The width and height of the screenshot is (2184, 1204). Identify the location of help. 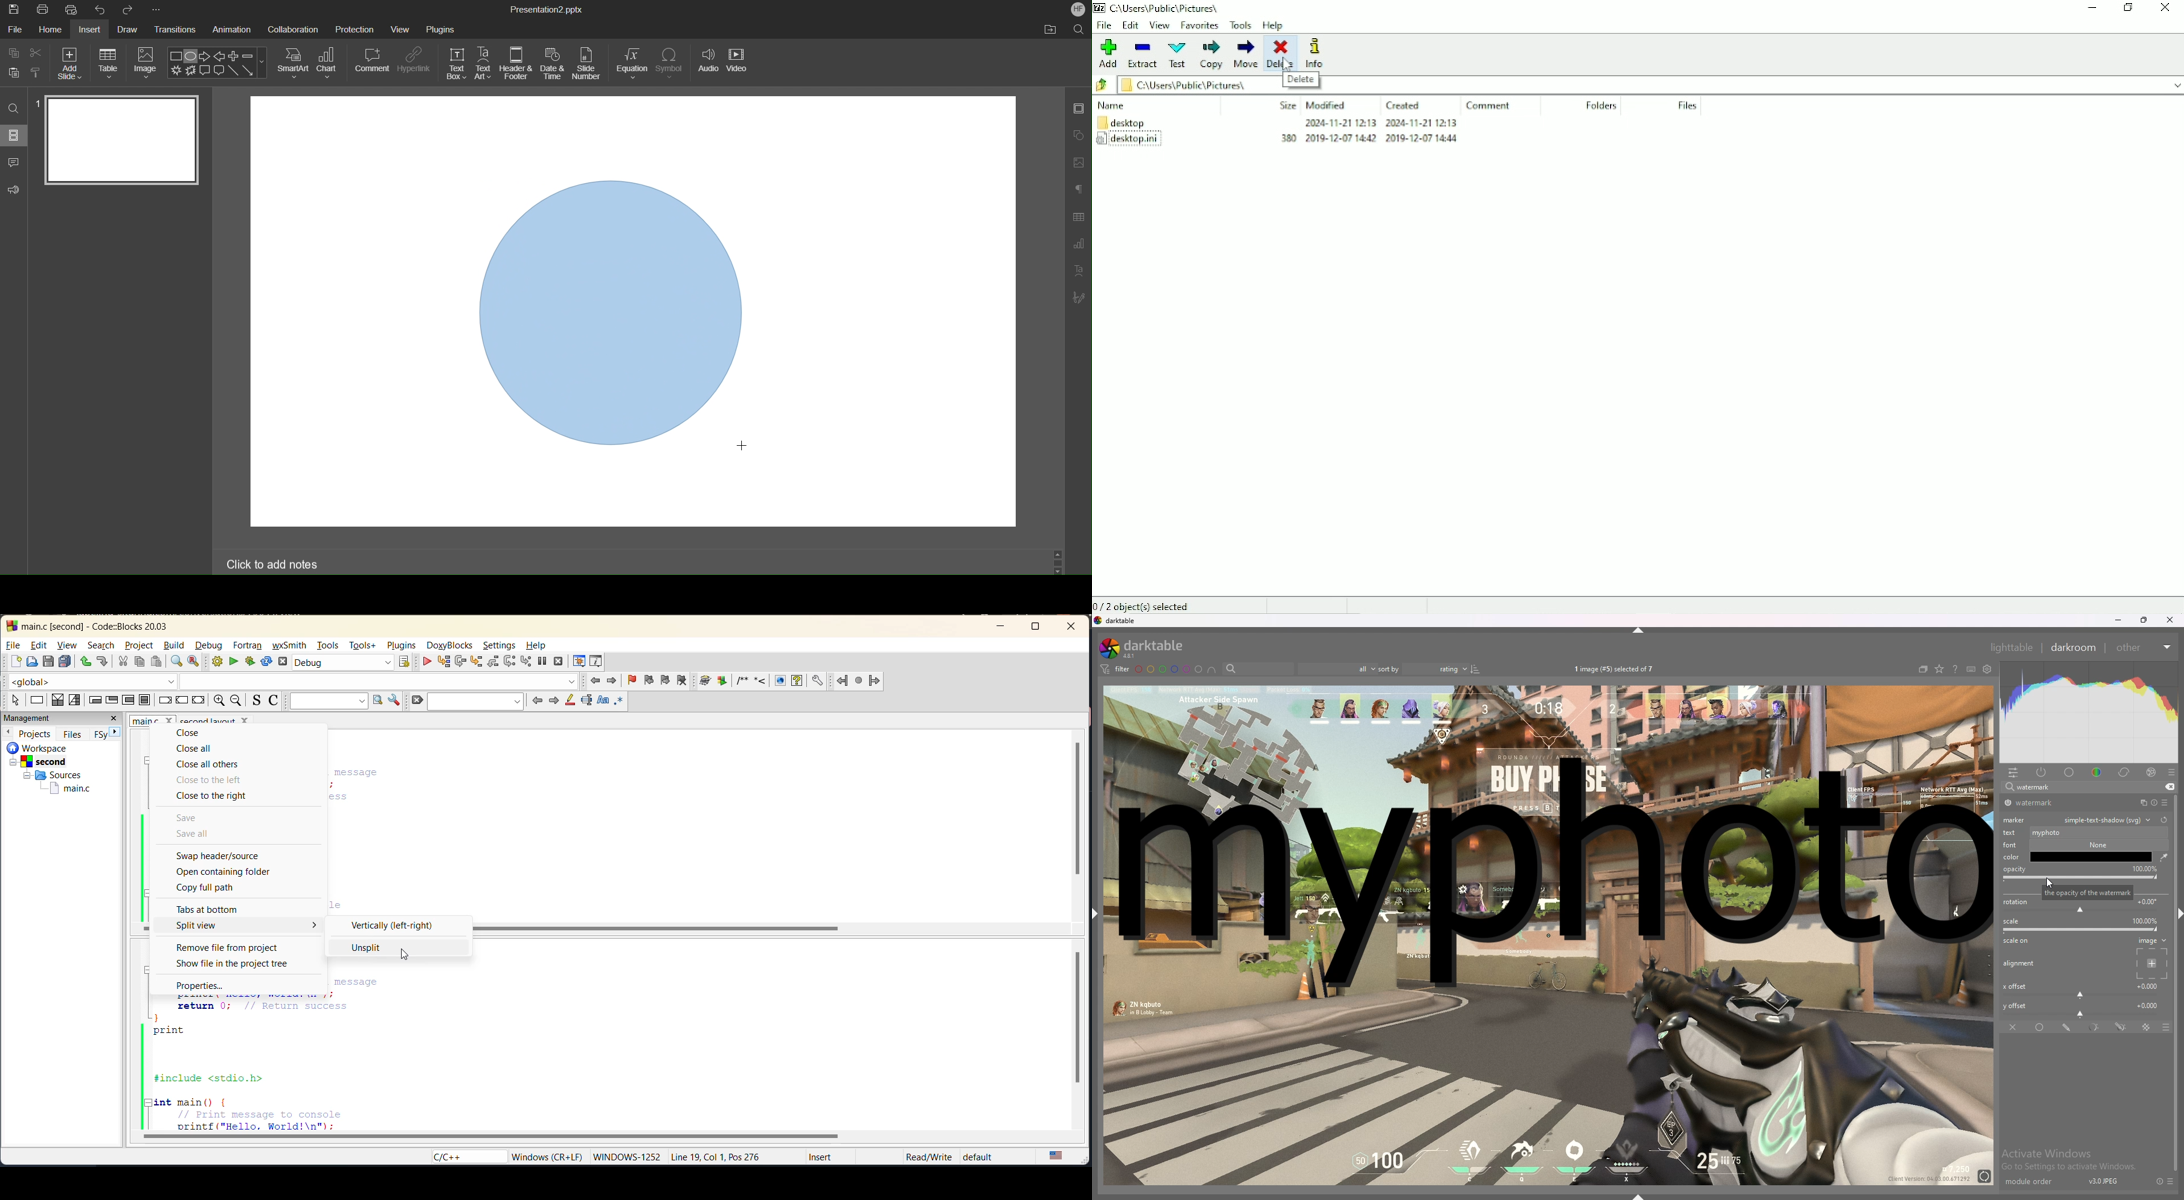
(1955, 670).